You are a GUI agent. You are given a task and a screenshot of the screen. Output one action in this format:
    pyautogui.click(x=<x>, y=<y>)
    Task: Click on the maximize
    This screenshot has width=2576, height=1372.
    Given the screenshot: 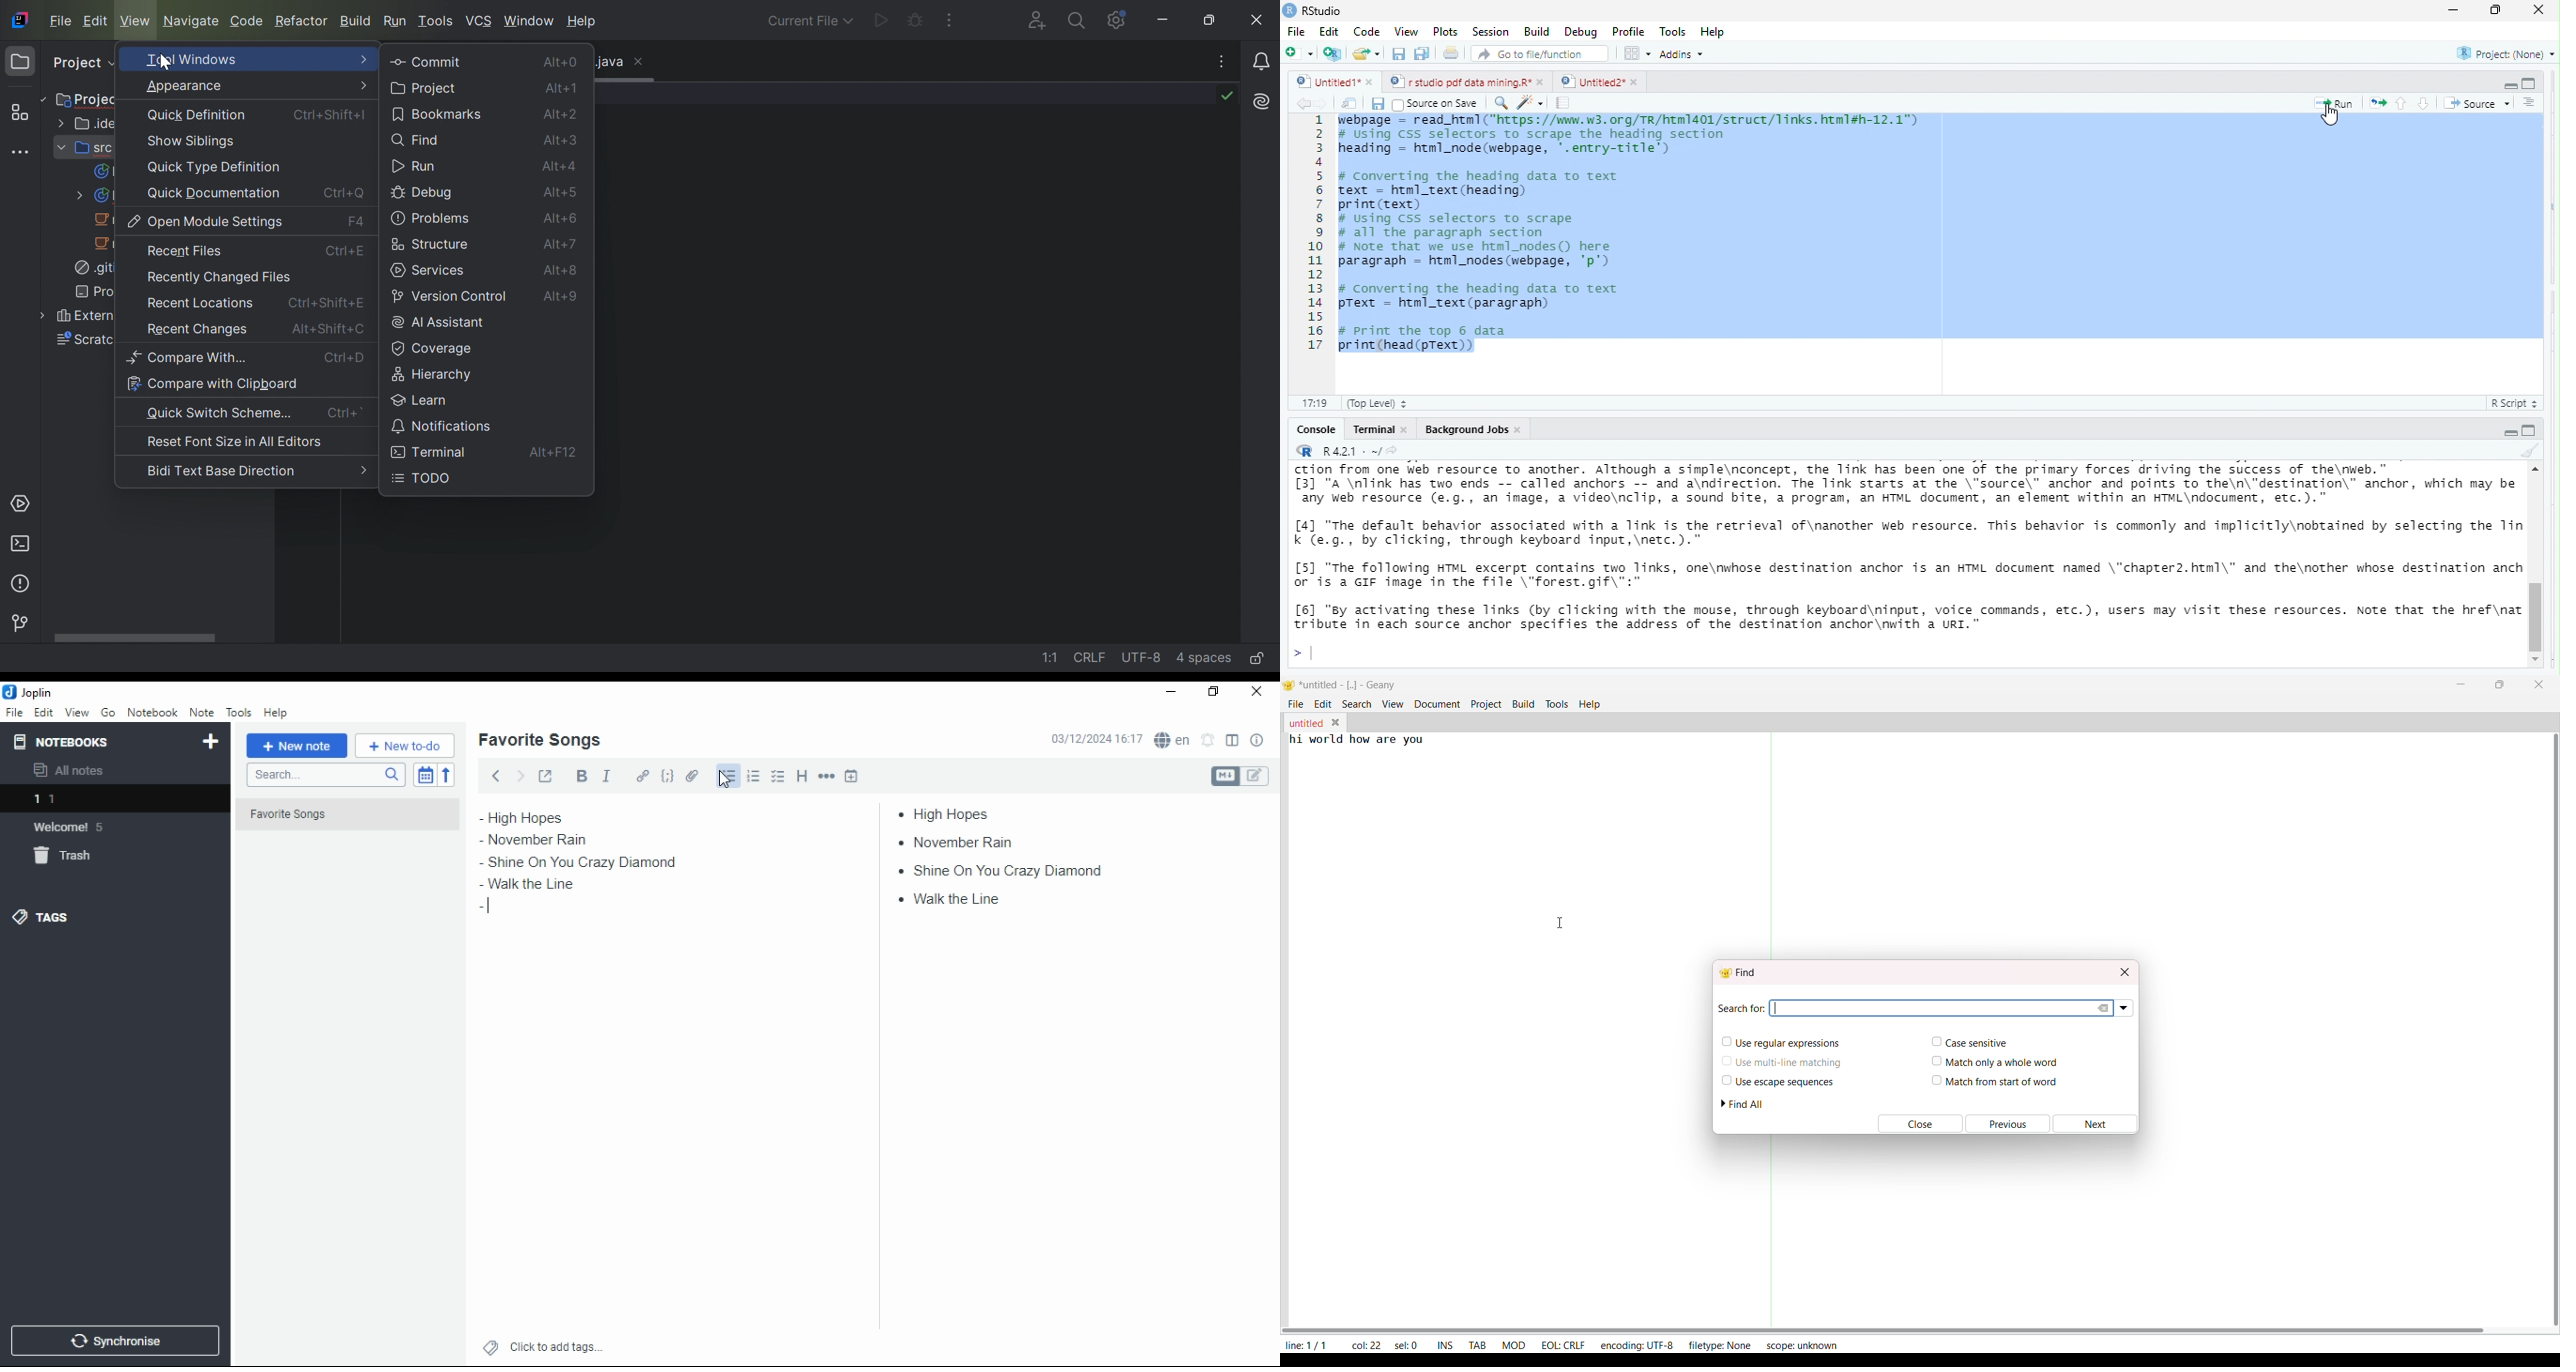 What is the action you would take?
    pyautogui.click(x=2451, y=12)
    